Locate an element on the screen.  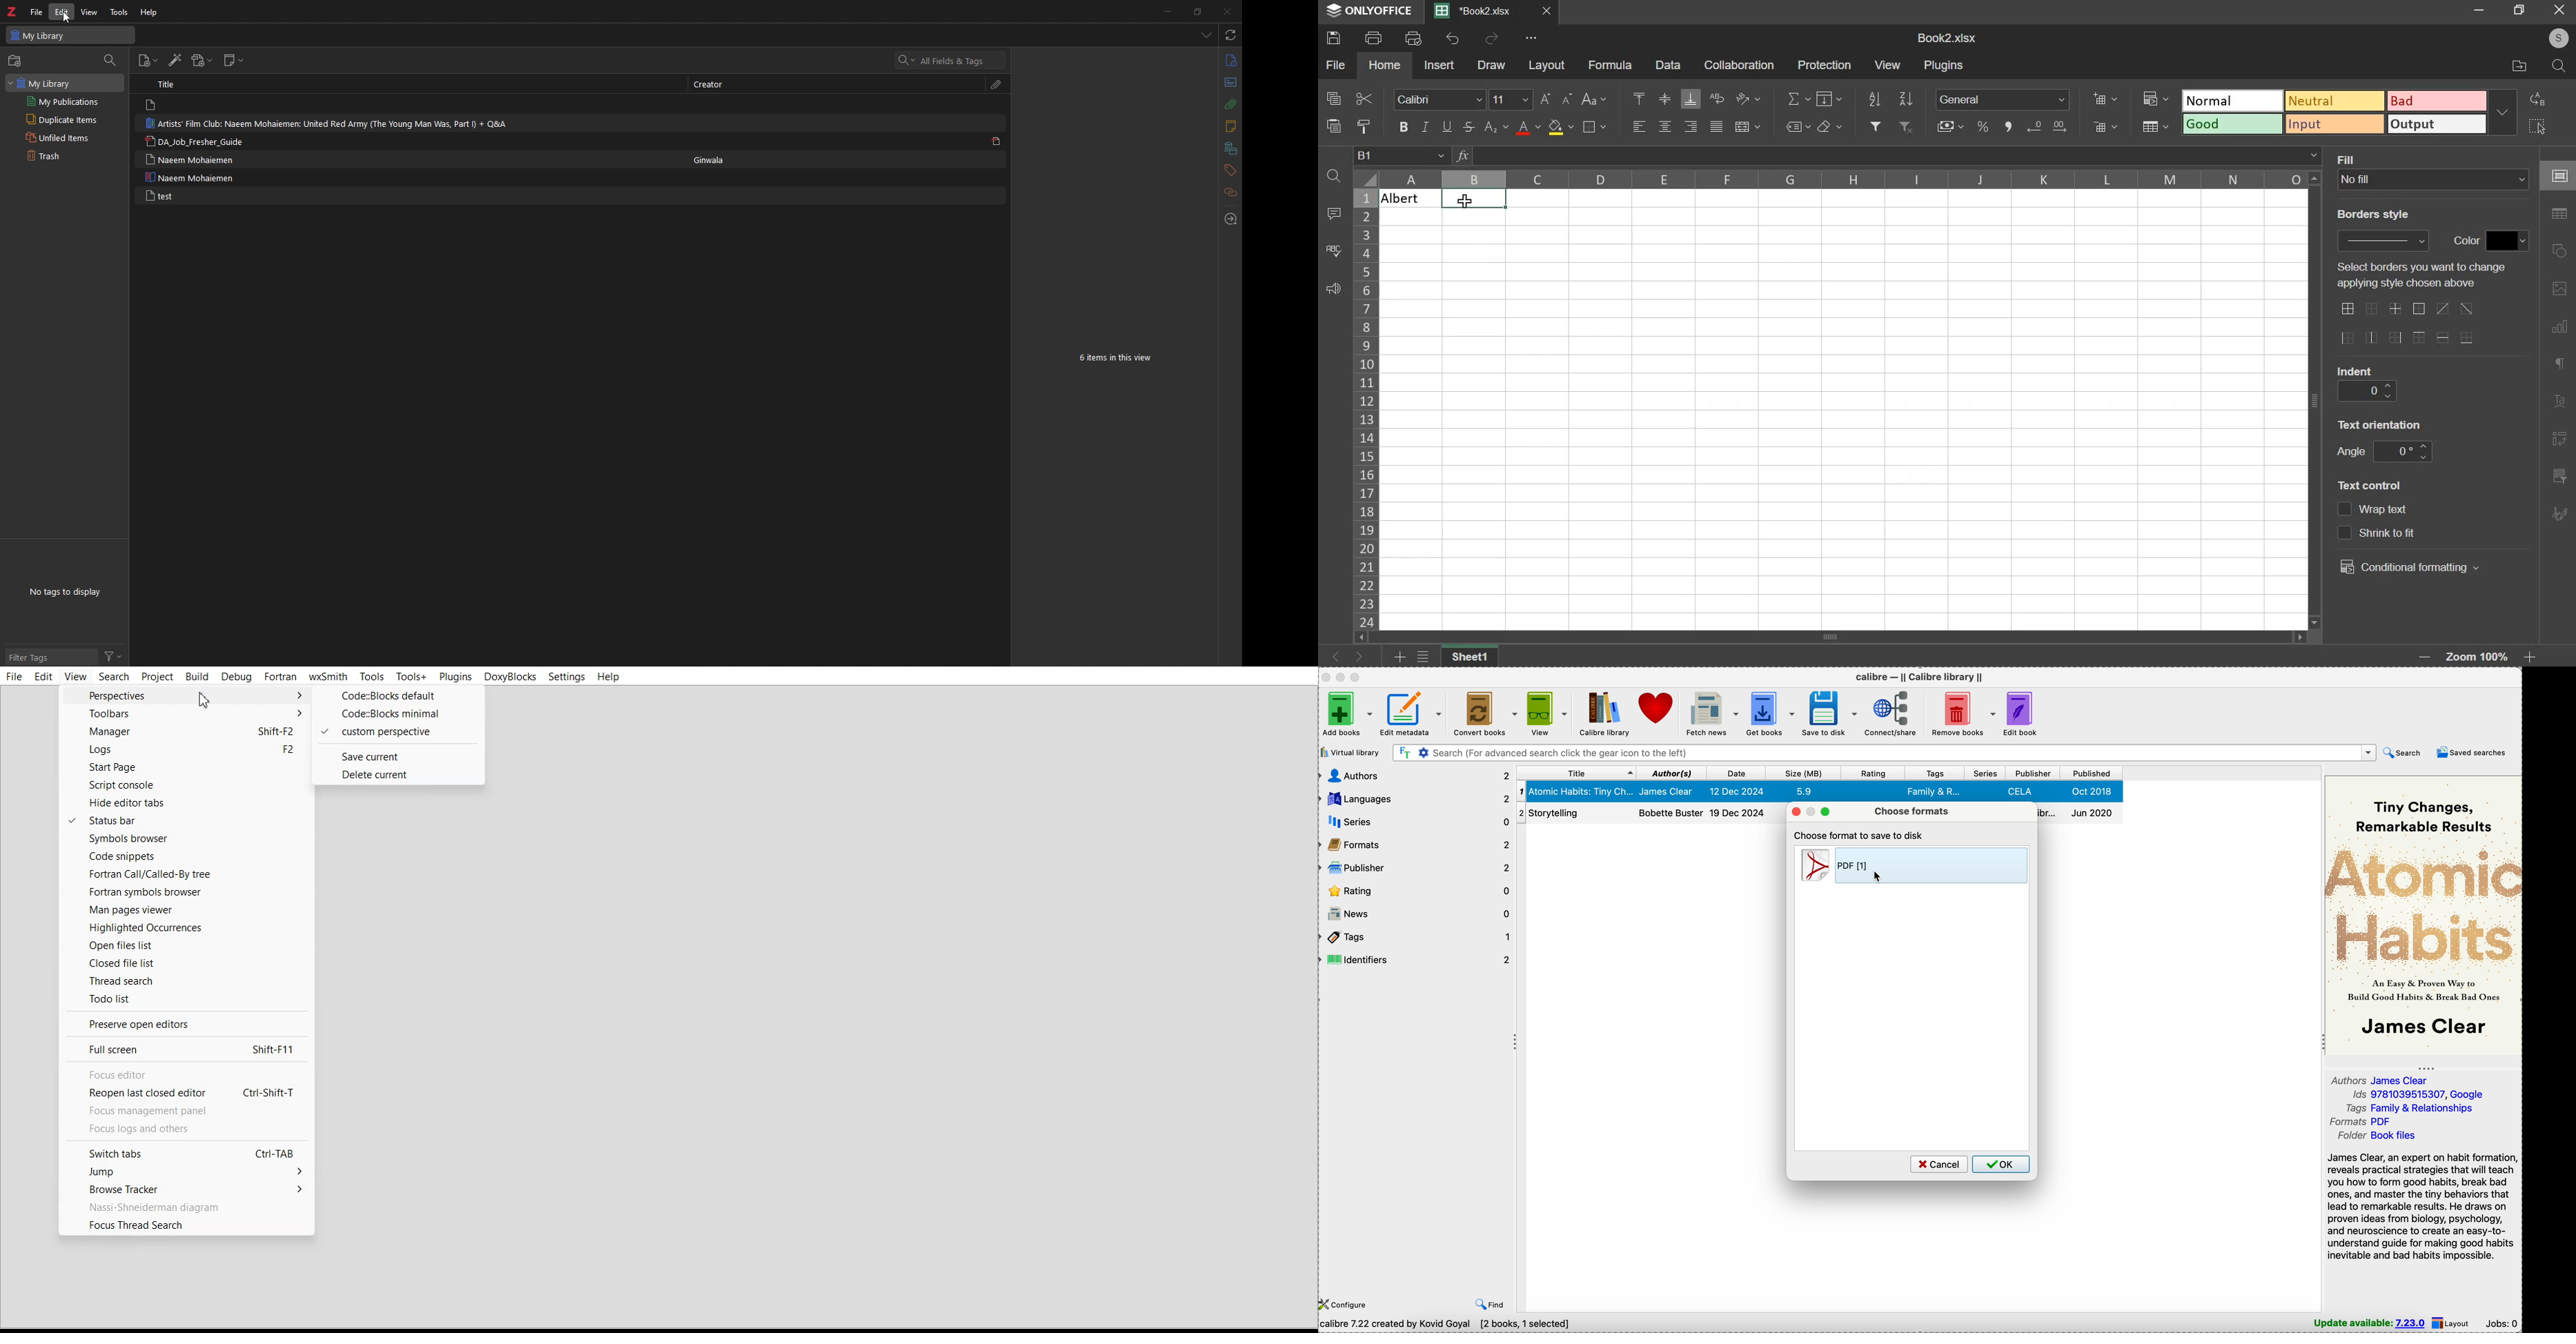
notes is located at coordinates (1230, 127).